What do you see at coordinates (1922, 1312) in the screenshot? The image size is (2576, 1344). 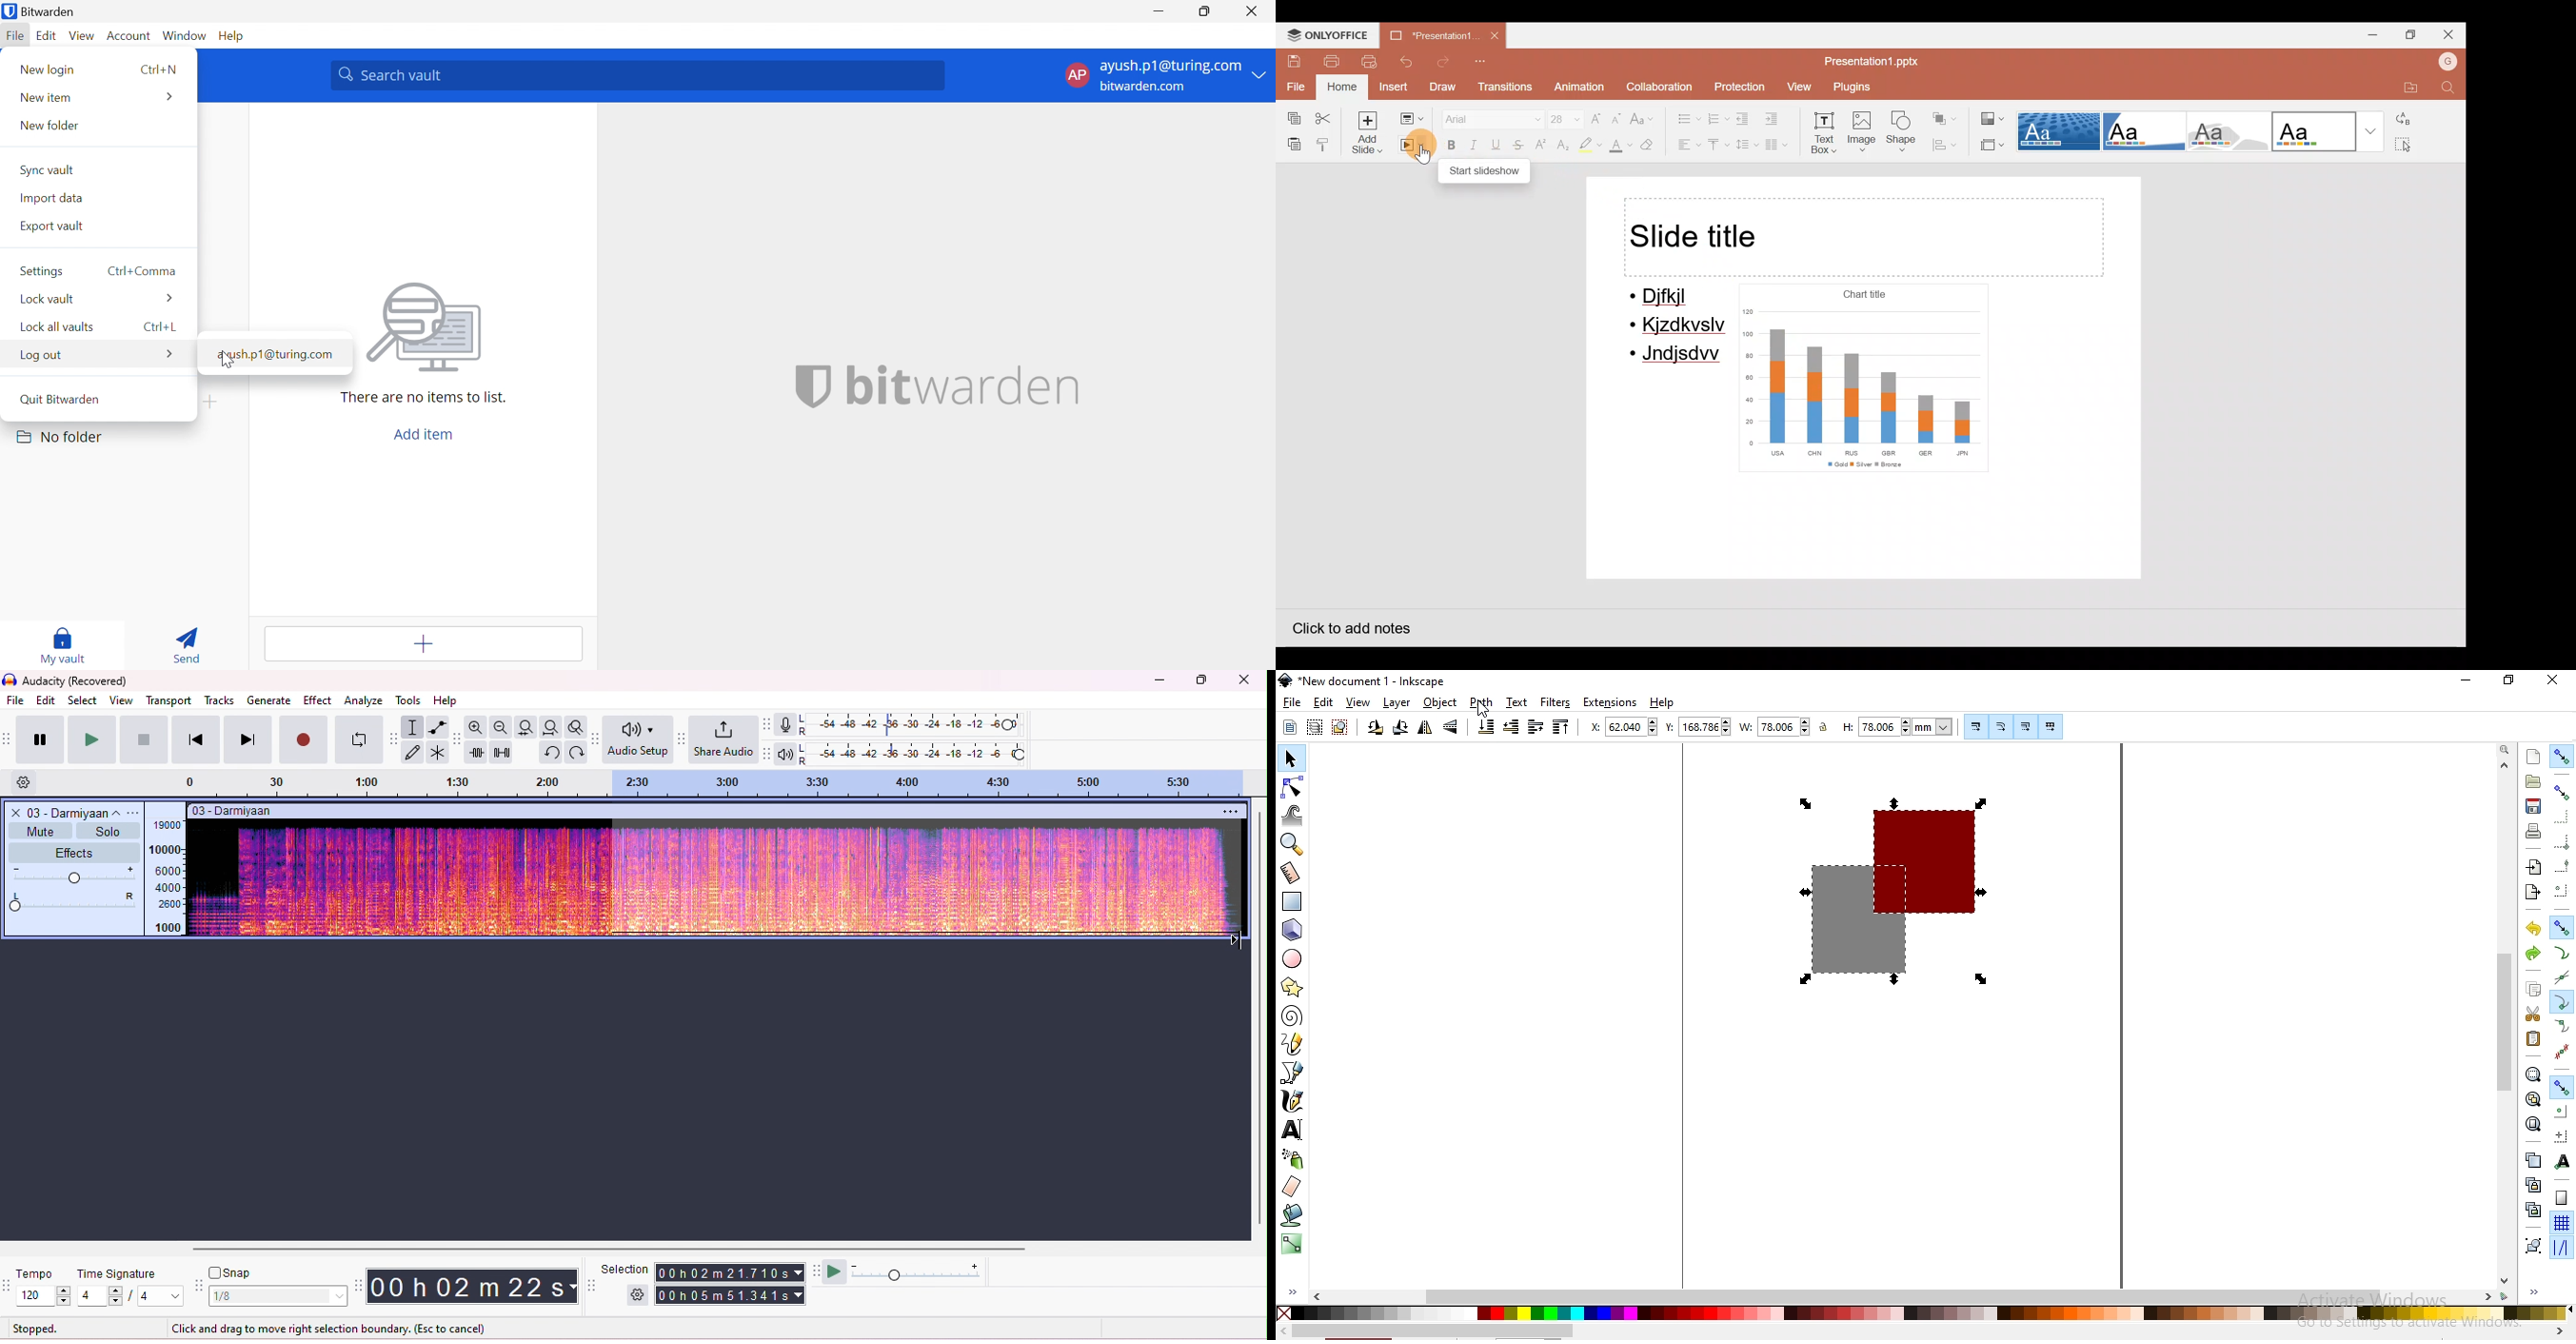 I see `color` at bounding box center [1922, 1312].